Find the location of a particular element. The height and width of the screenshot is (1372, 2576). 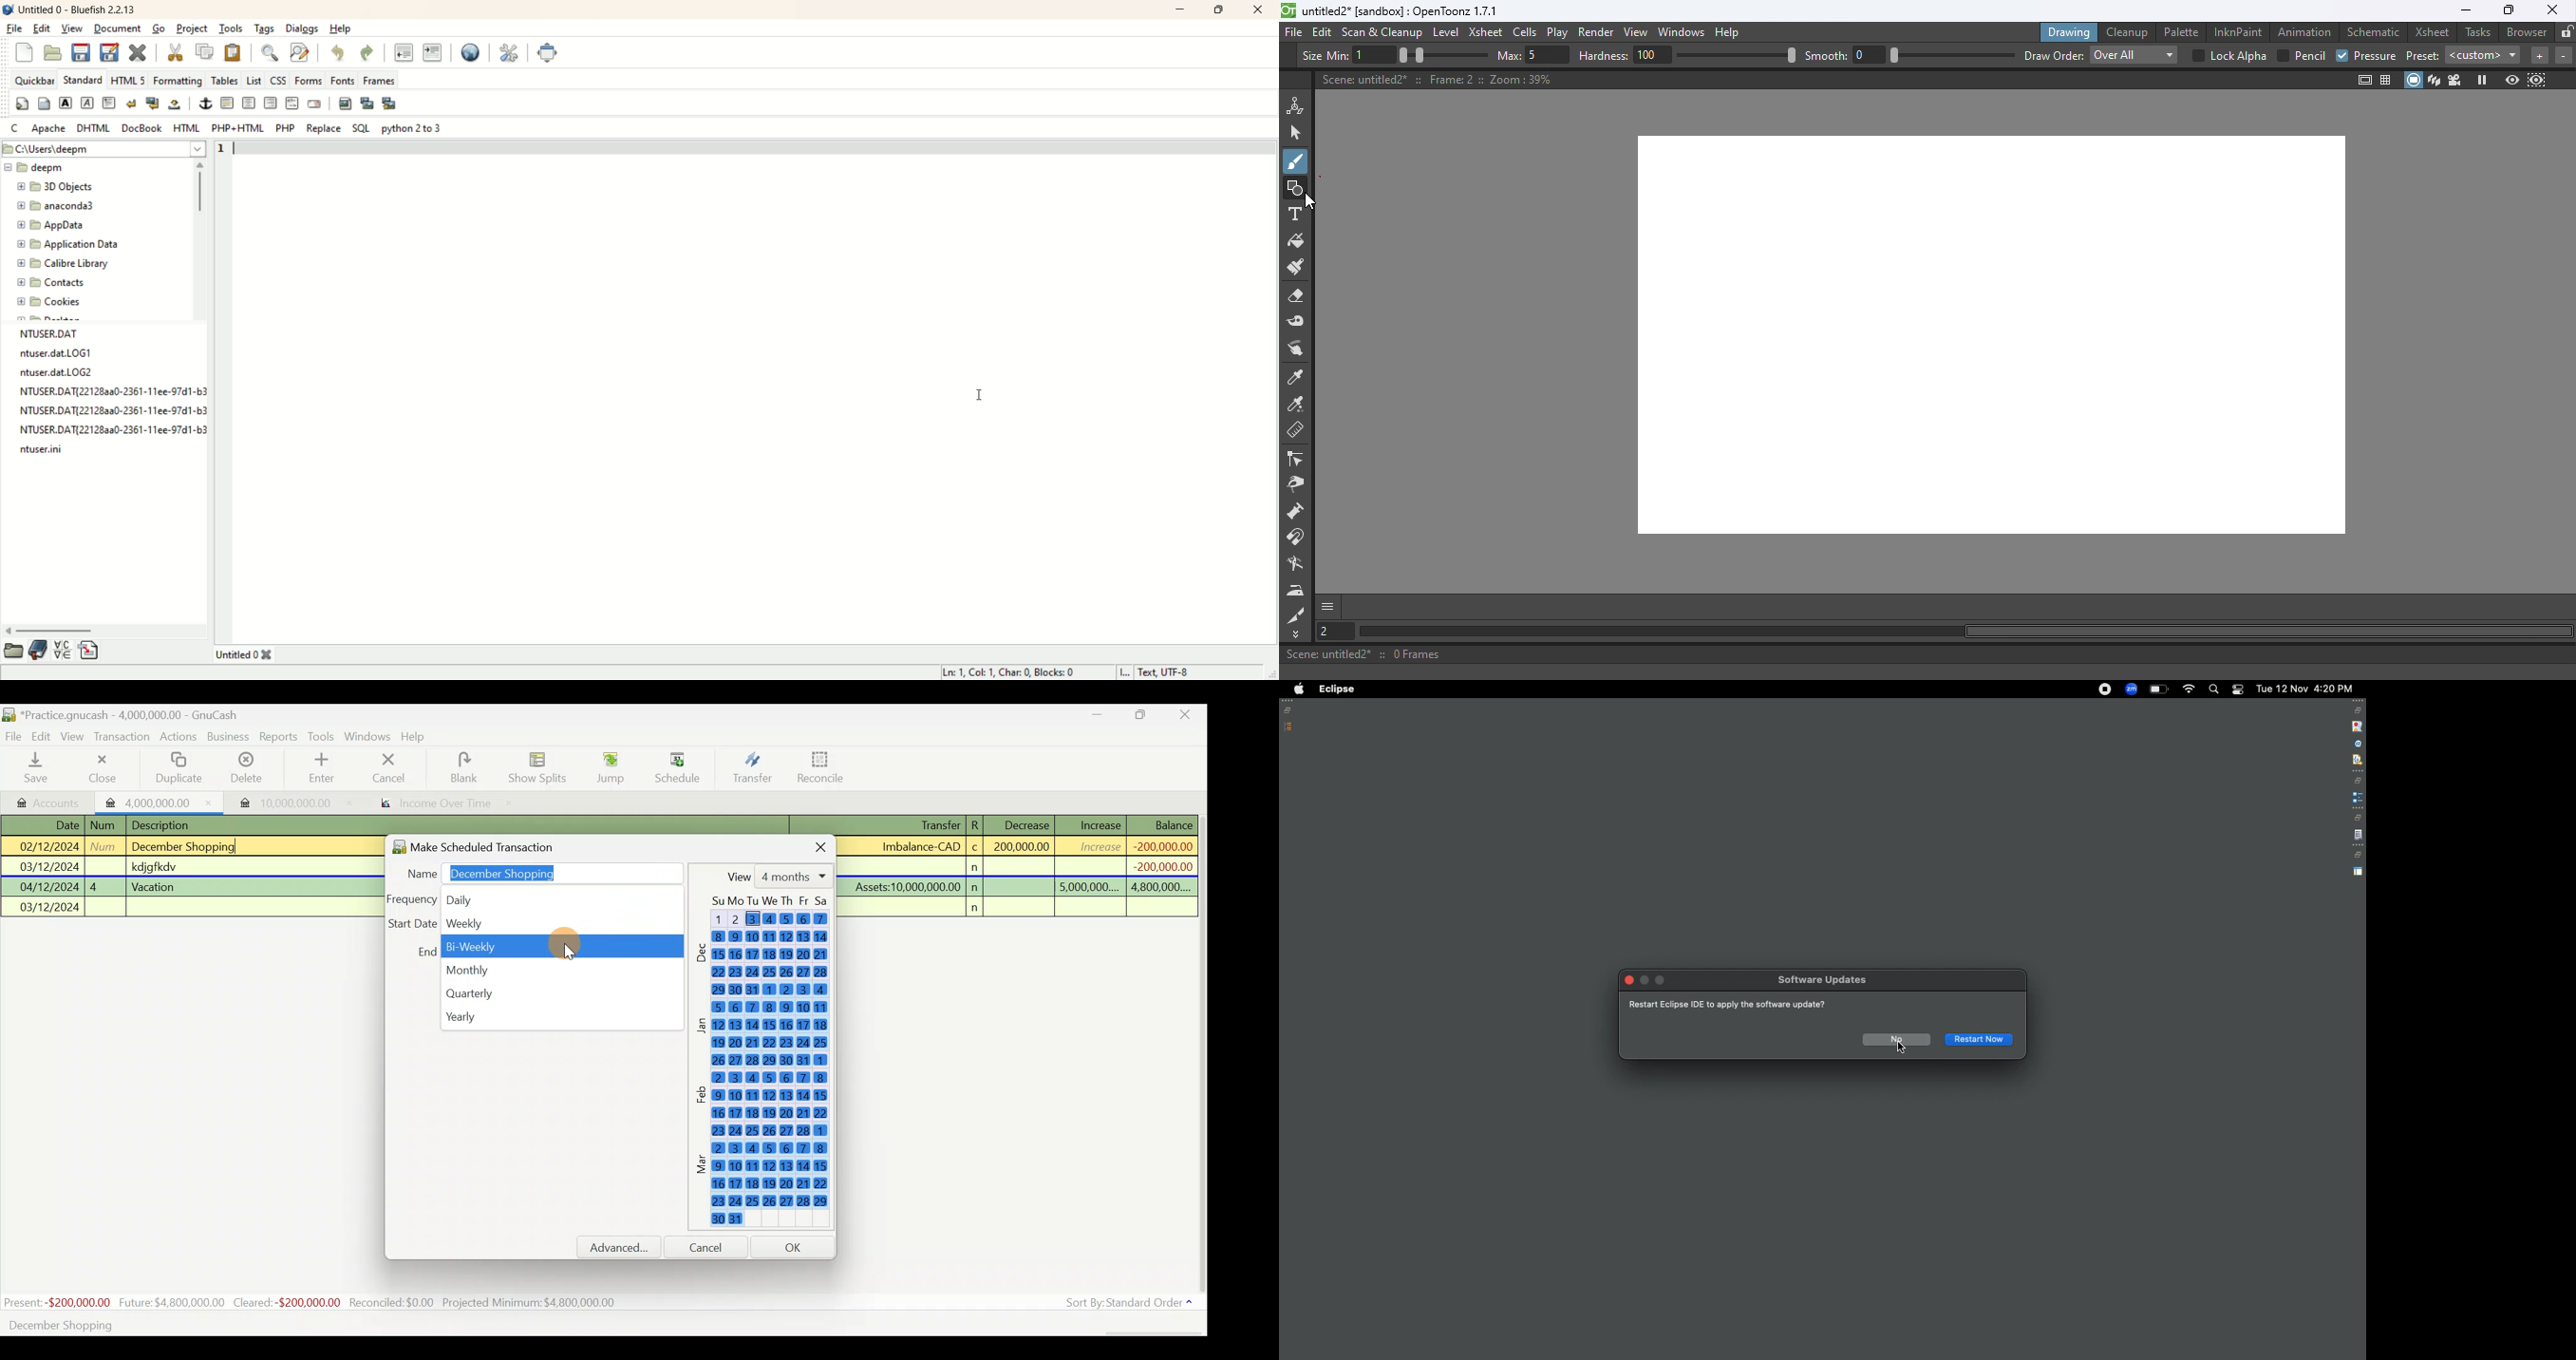

line number is located at coordinates (227, 149).